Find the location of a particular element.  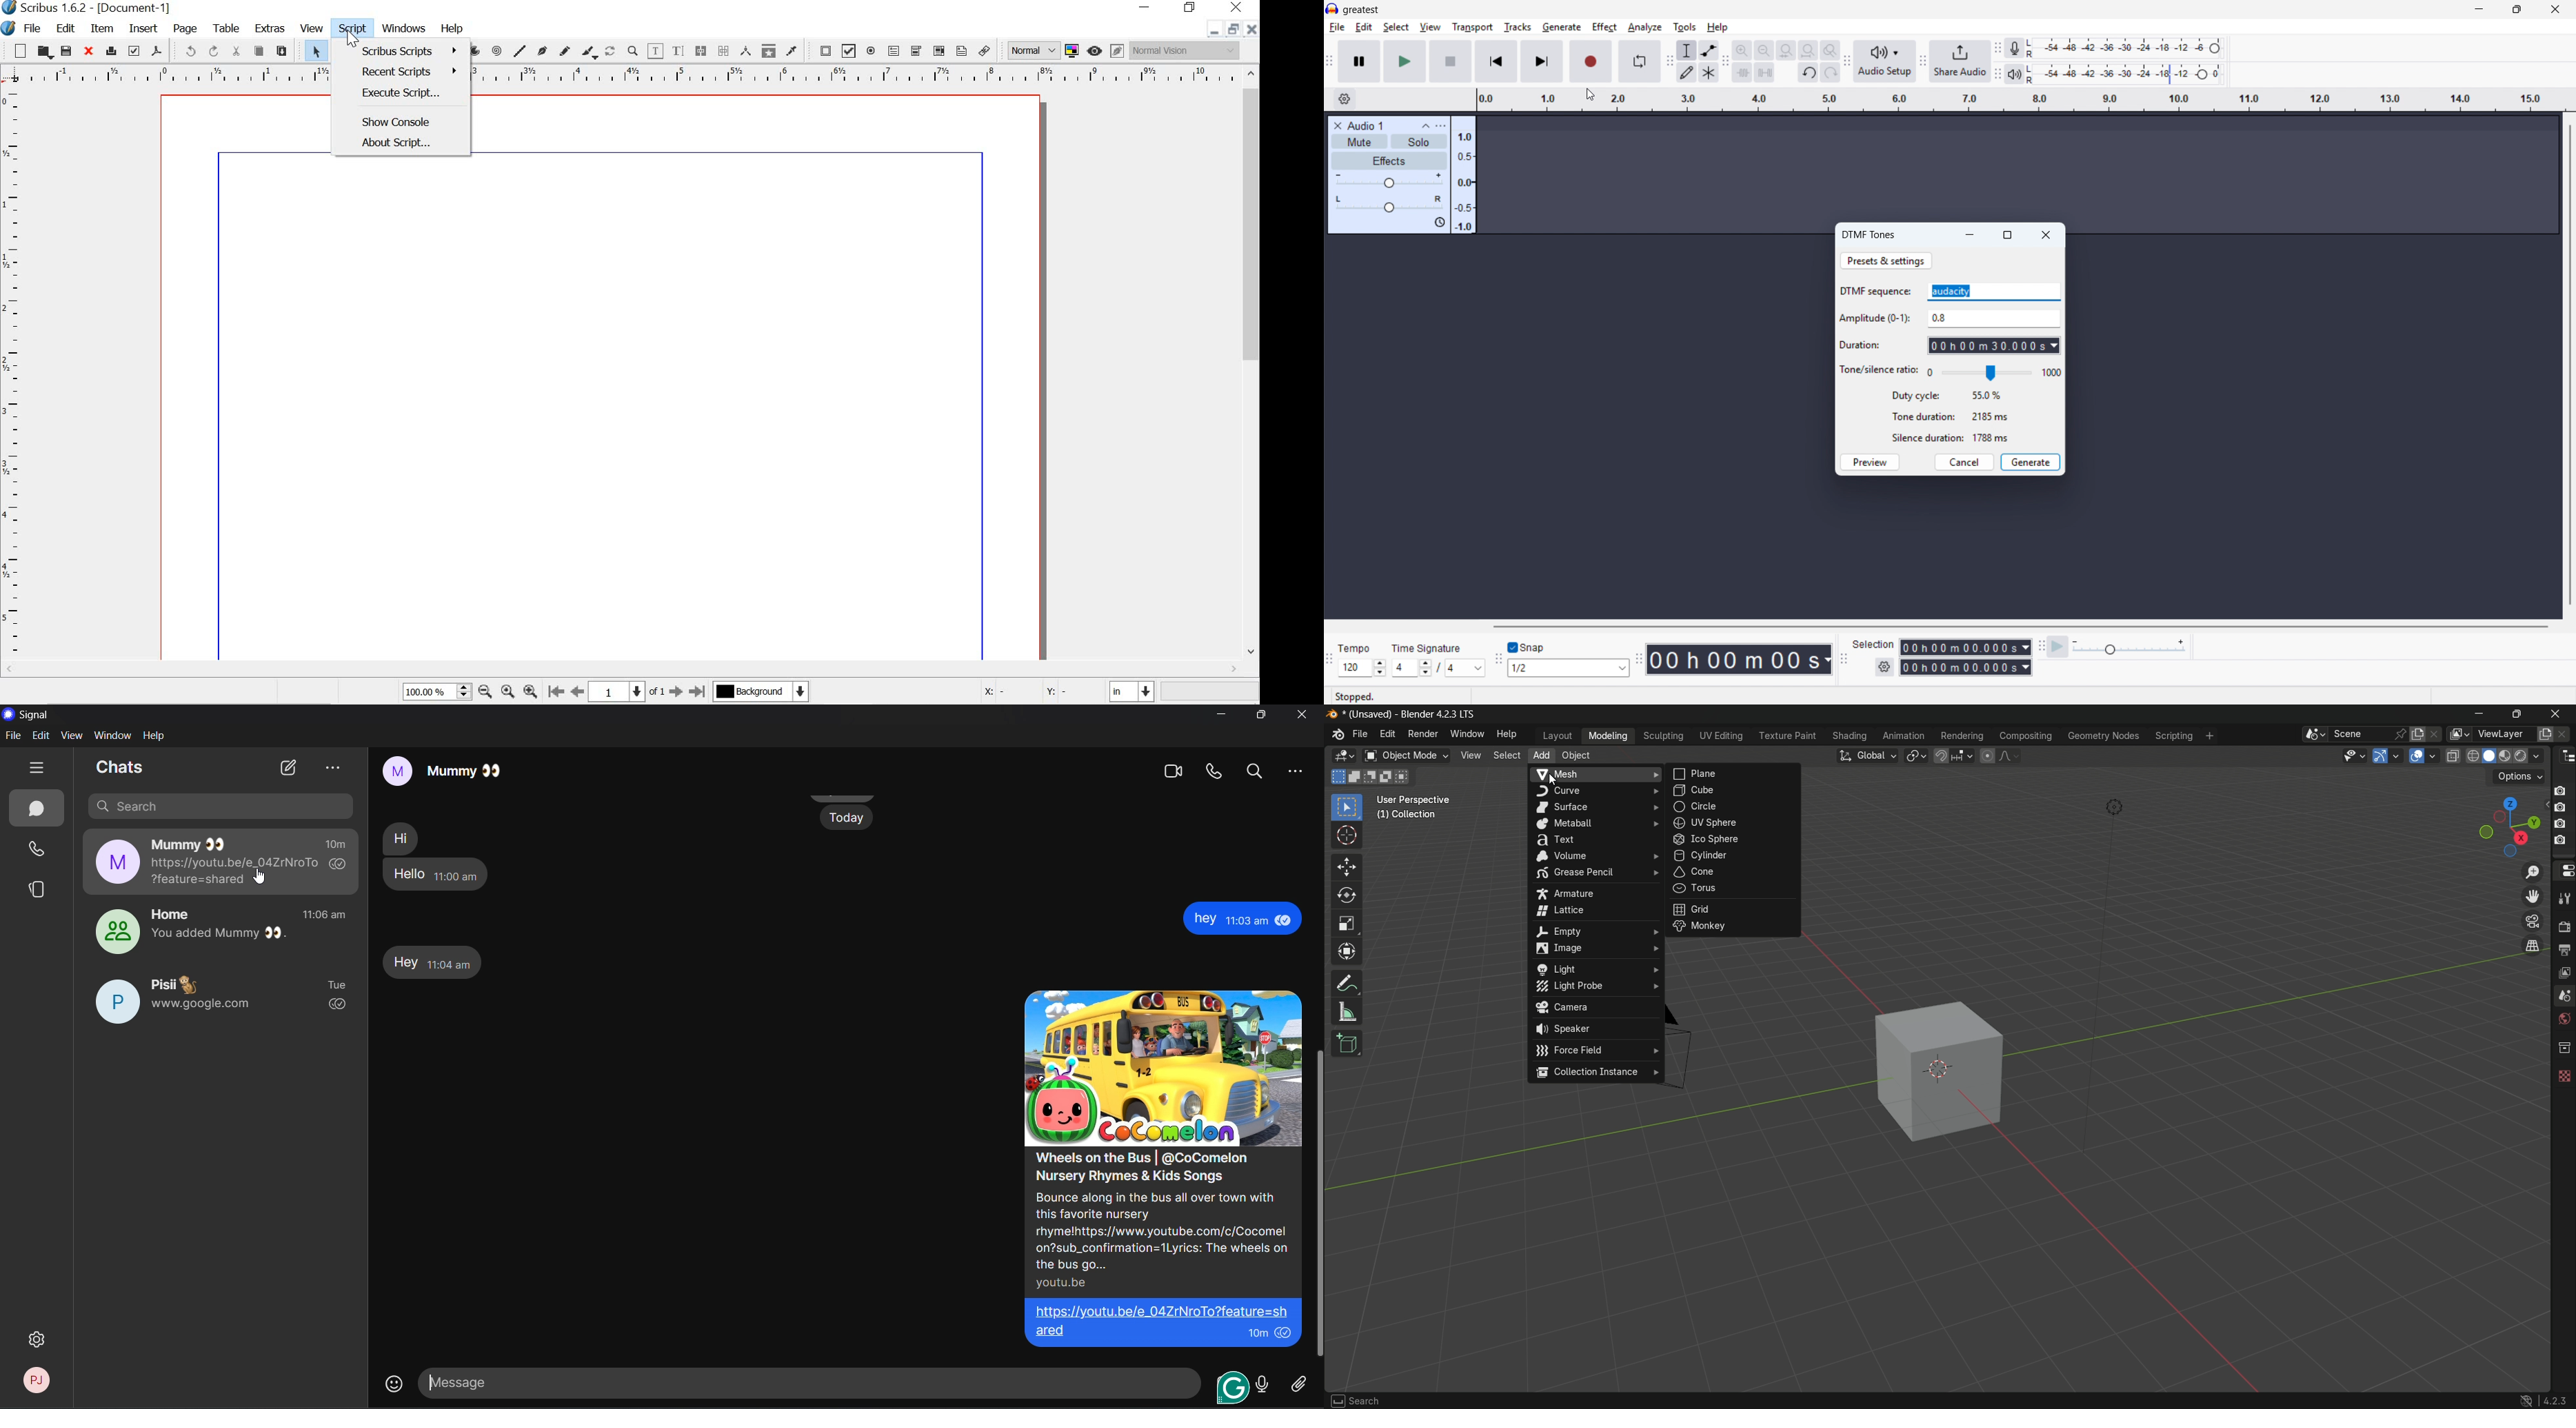

close is located at coordinates (1302, 716).